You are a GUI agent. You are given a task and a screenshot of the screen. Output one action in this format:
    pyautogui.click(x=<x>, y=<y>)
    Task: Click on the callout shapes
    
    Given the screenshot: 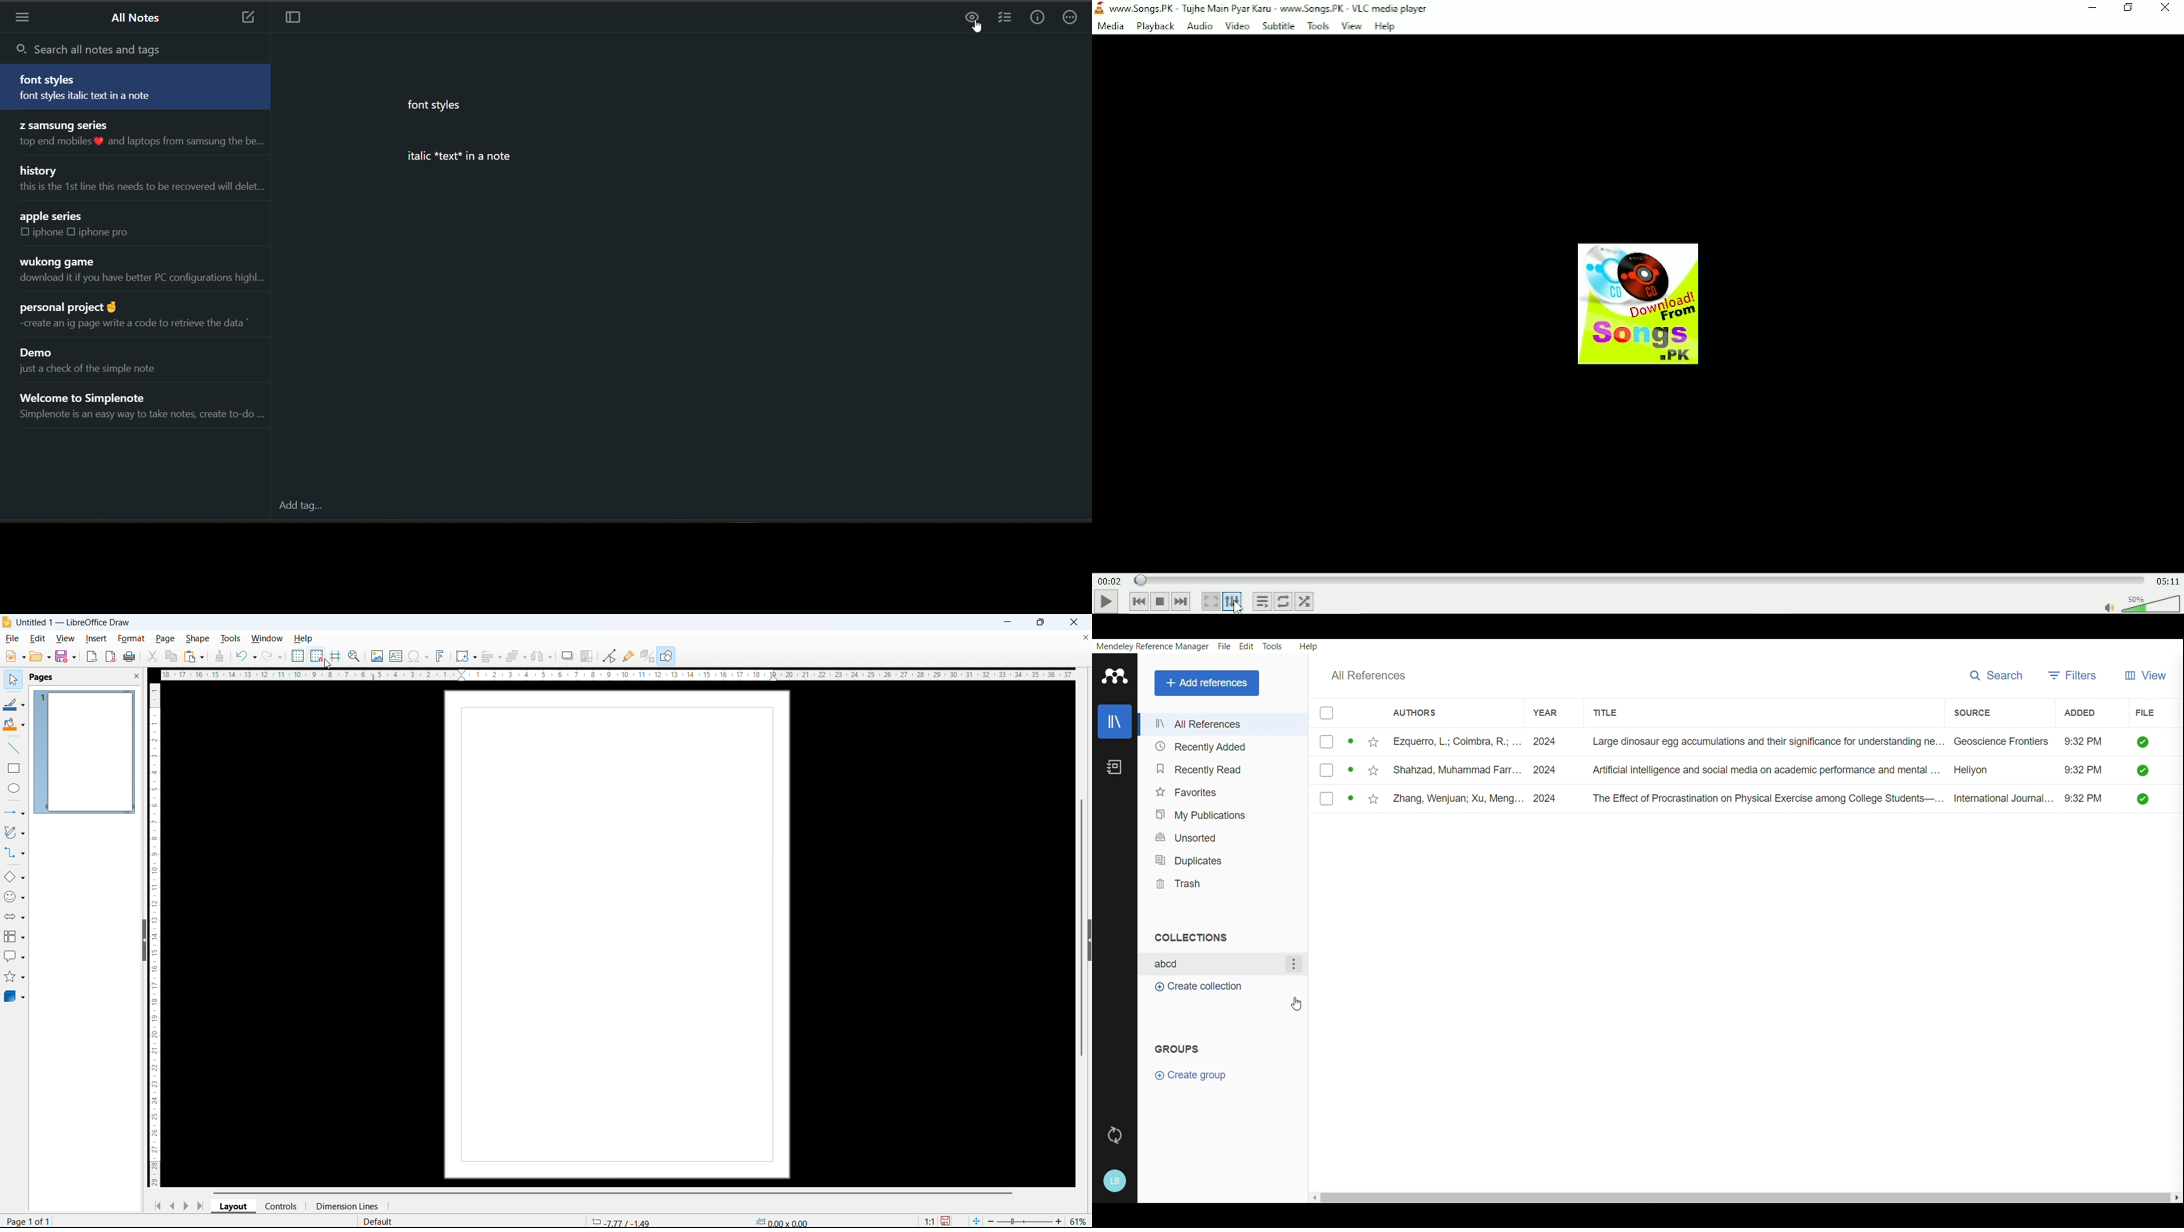 What is the action you would take?
    pyautogui.click(x=14, y=956)
    